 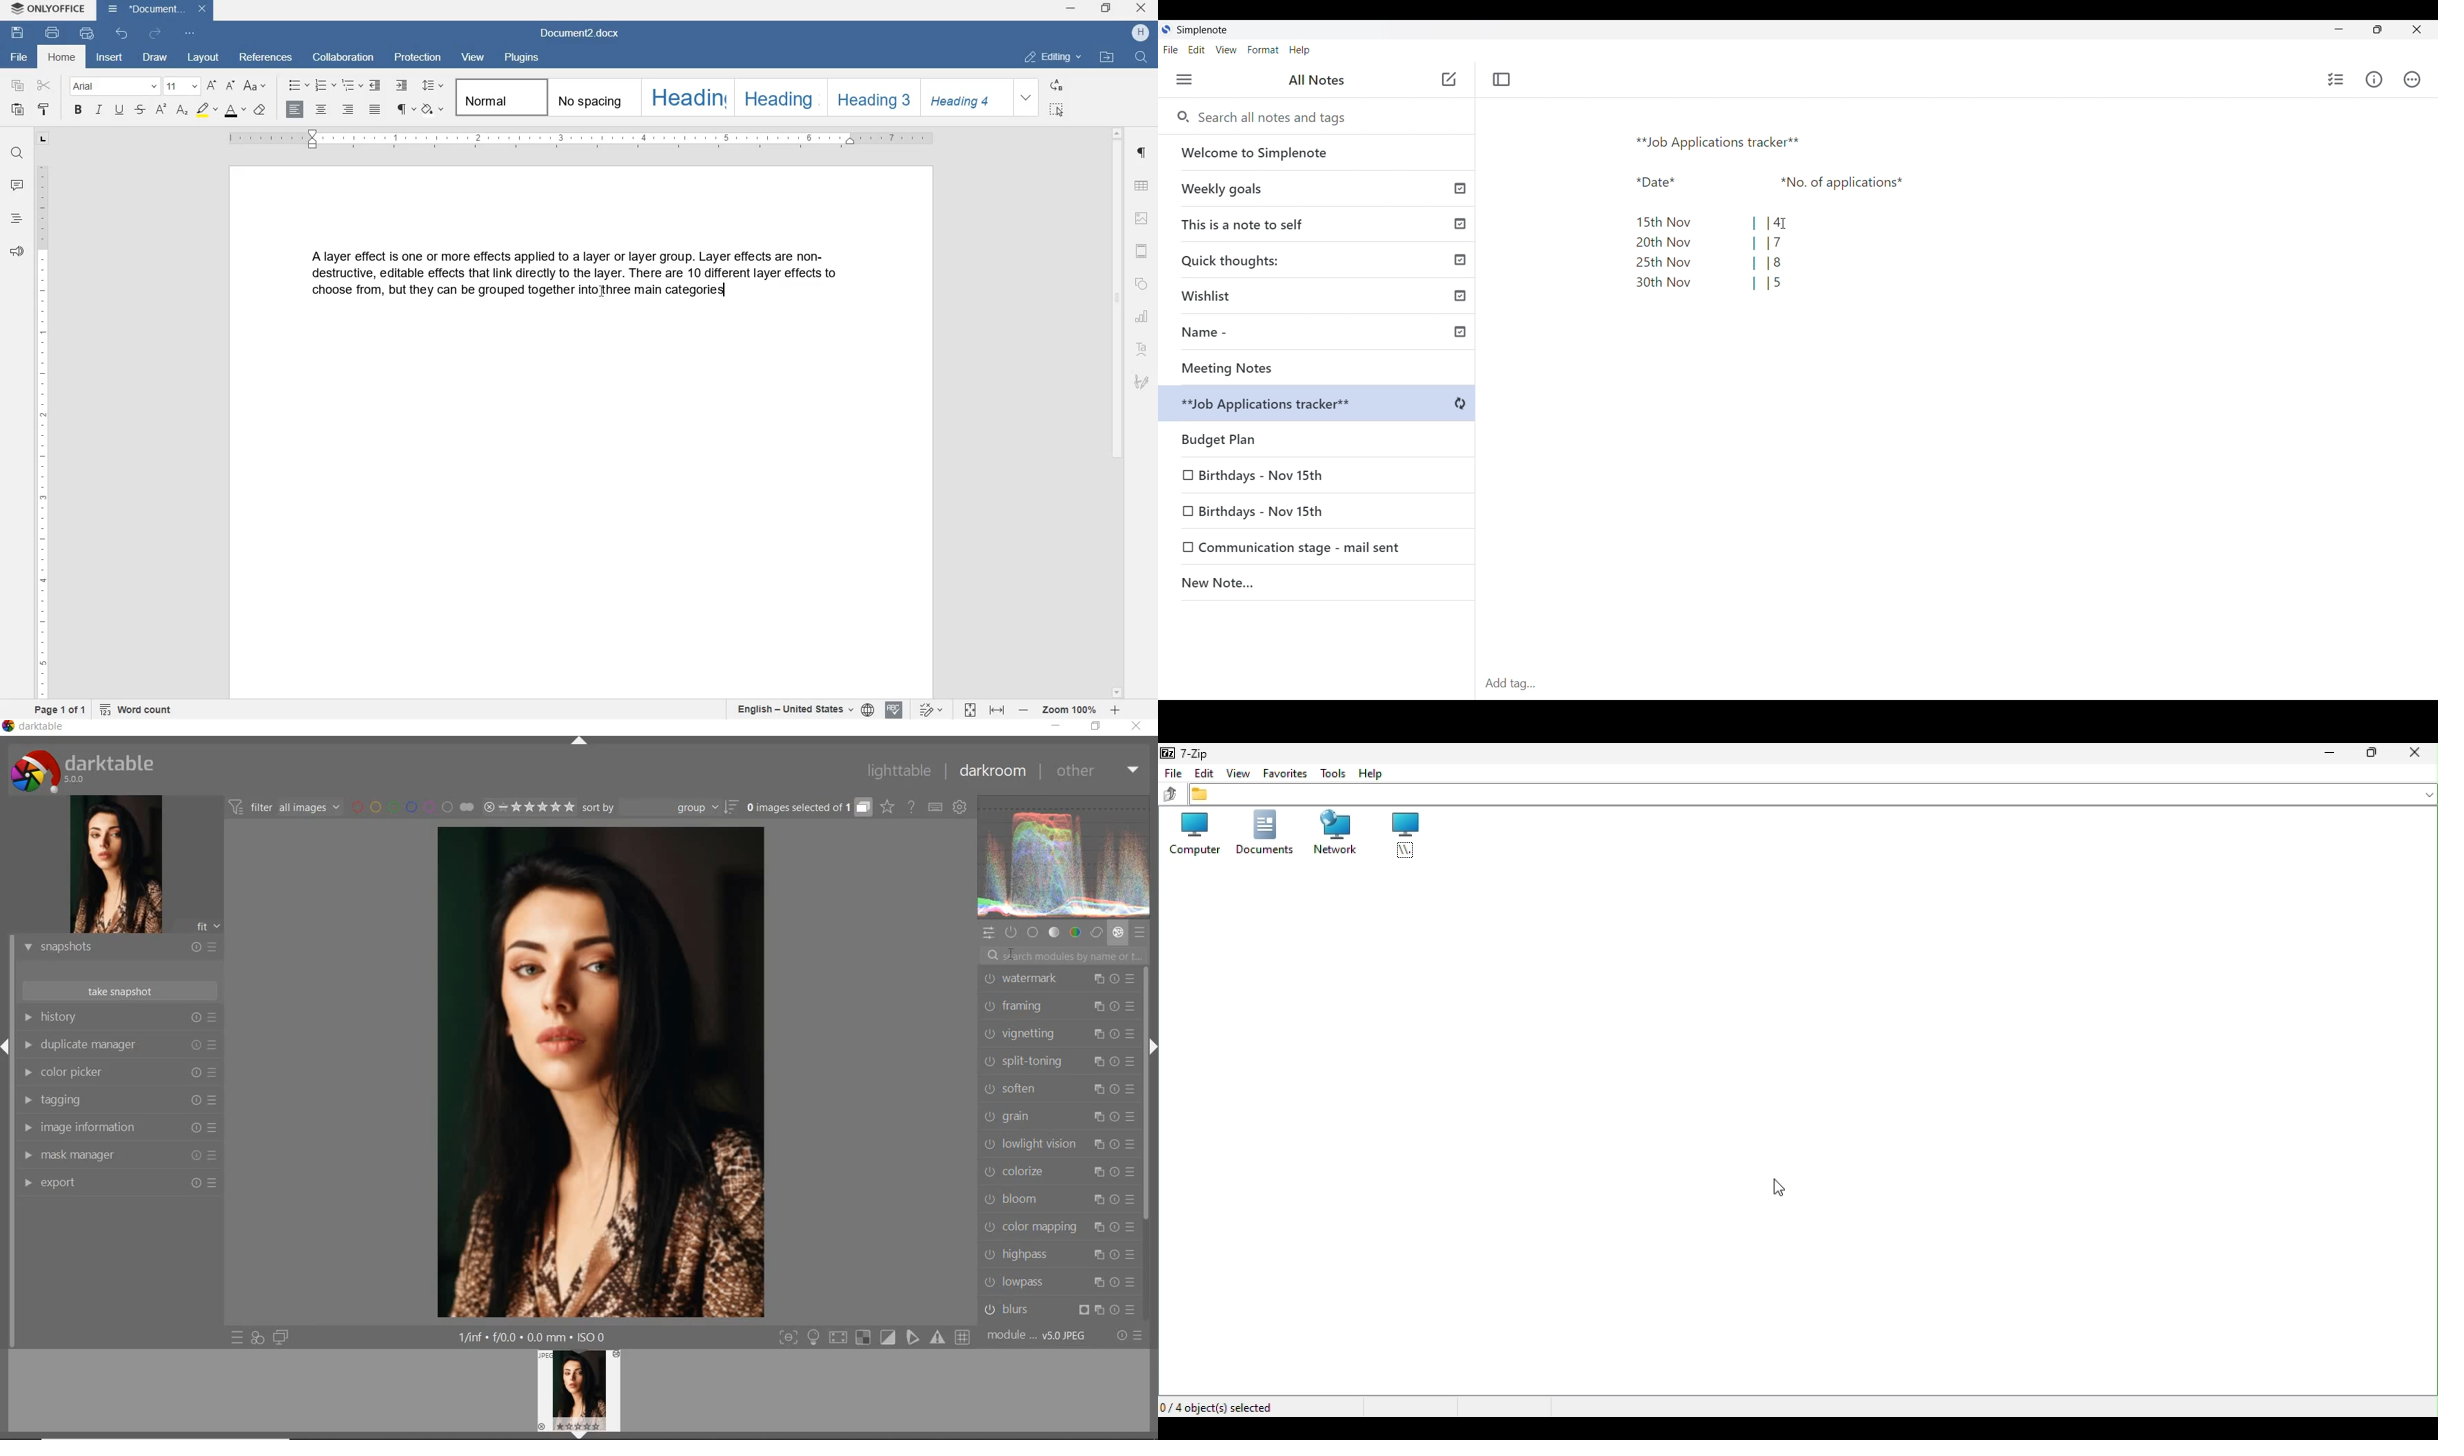 What do you see at coordinates (255, 87) in the screenshot?
I see `change case` at bounding box center [255, 87].